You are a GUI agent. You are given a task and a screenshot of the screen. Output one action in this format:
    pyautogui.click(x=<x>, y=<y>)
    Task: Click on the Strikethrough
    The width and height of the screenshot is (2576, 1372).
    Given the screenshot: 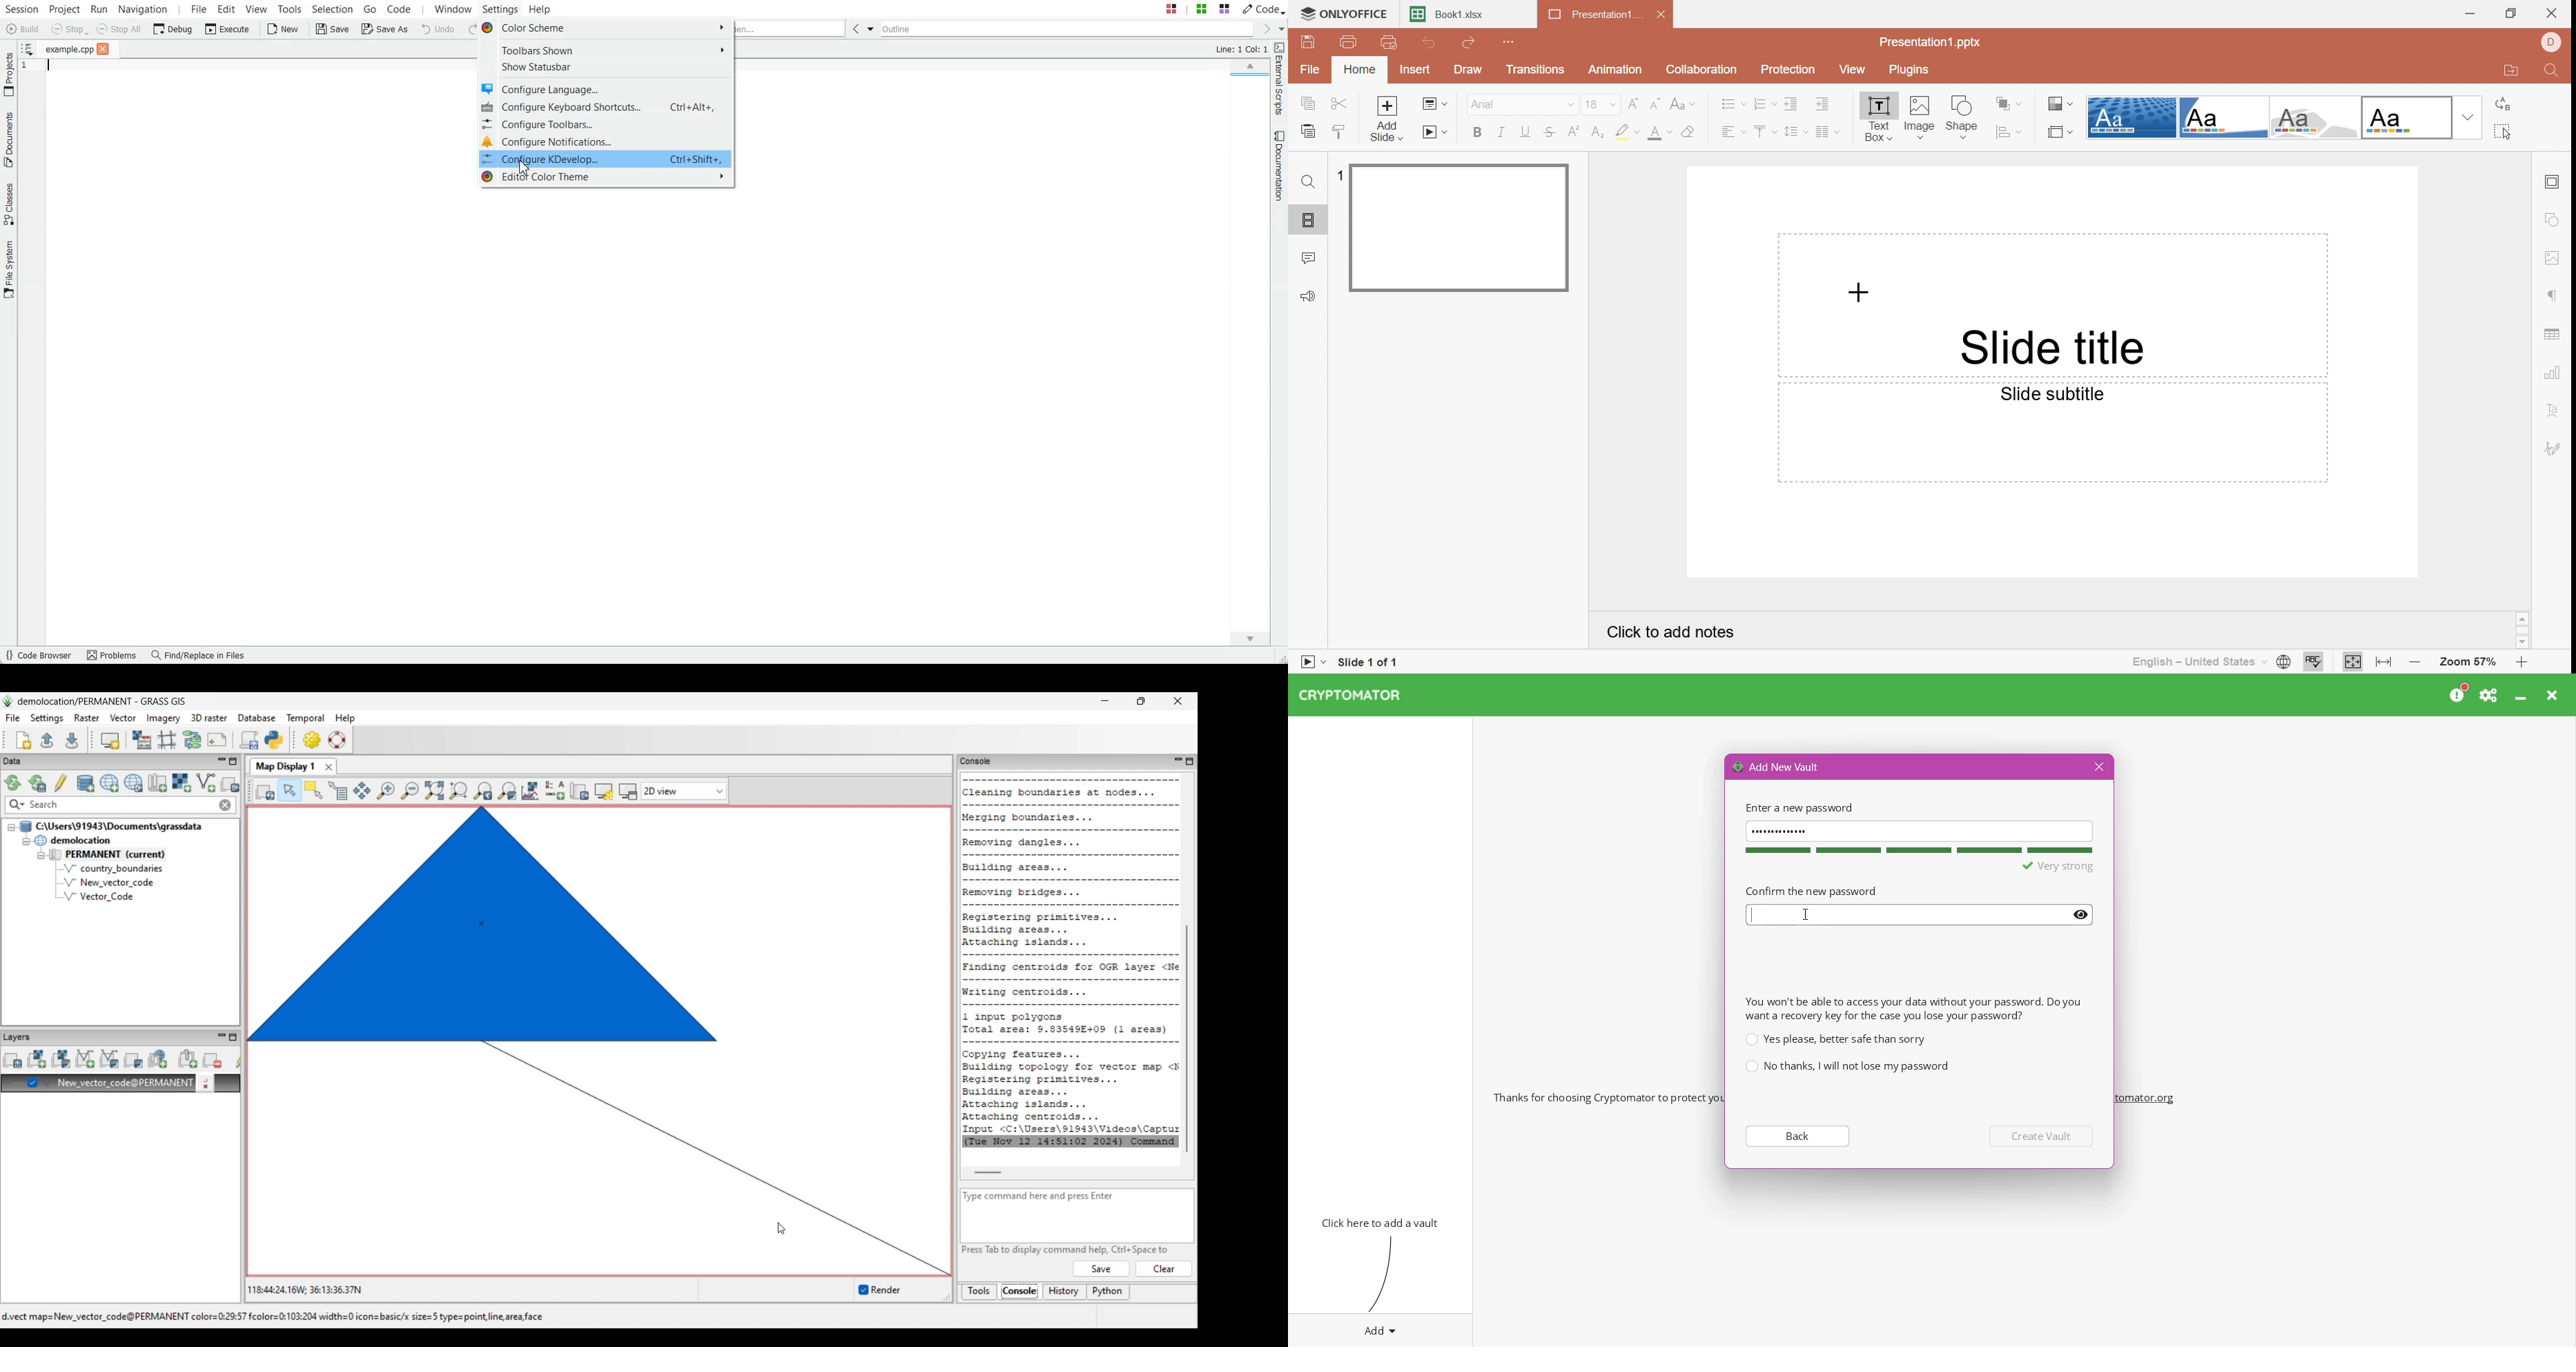 What is the action you would take?
    pyautogui.click(x=1551, y=132)
    